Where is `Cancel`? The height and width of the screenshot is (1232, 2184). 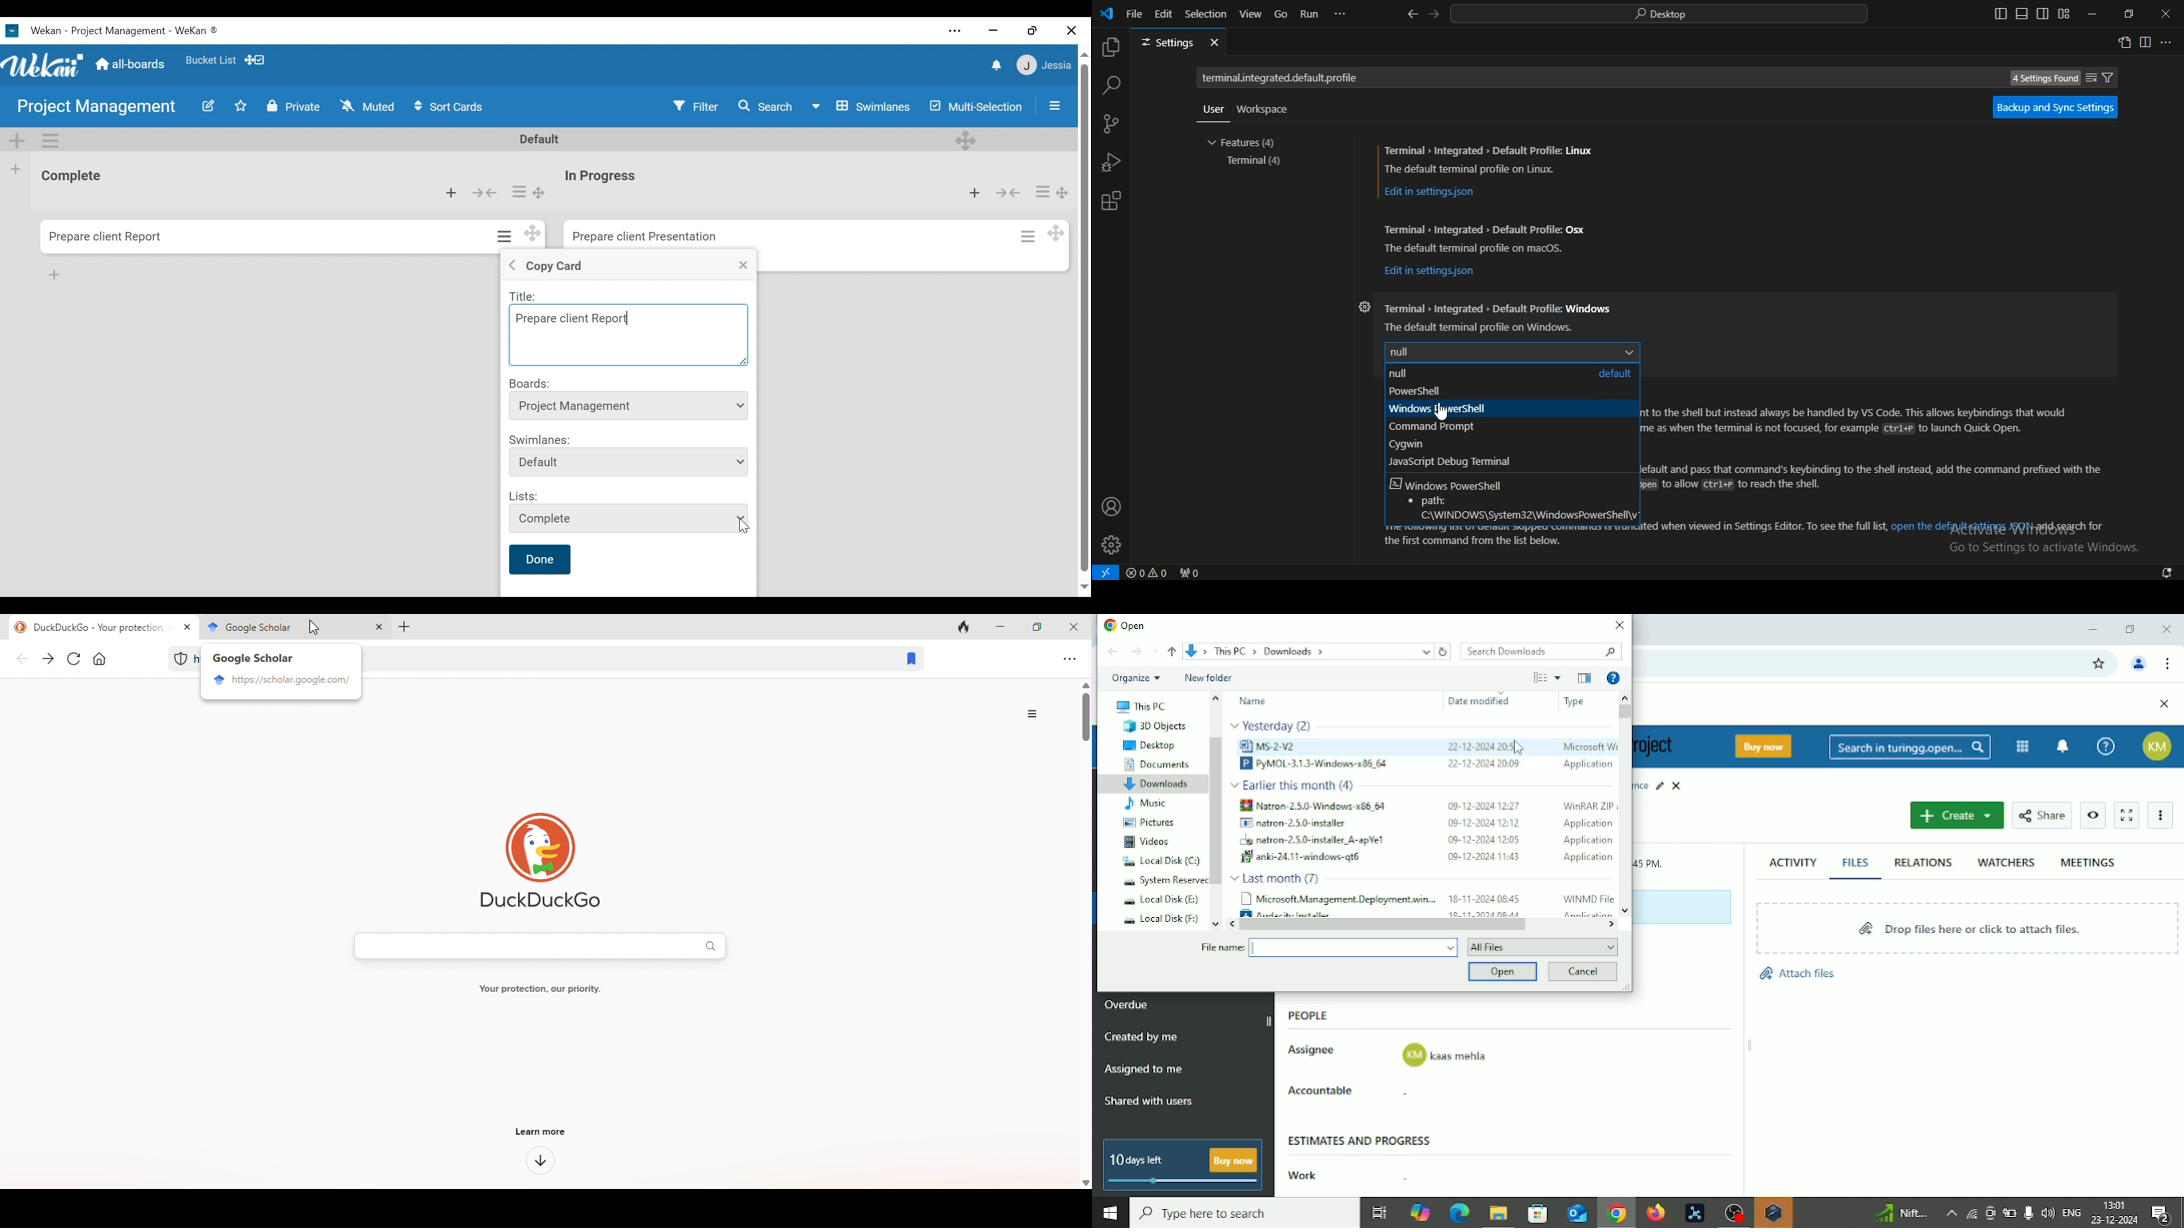
Cancel is located at coordinates (1584, 972).